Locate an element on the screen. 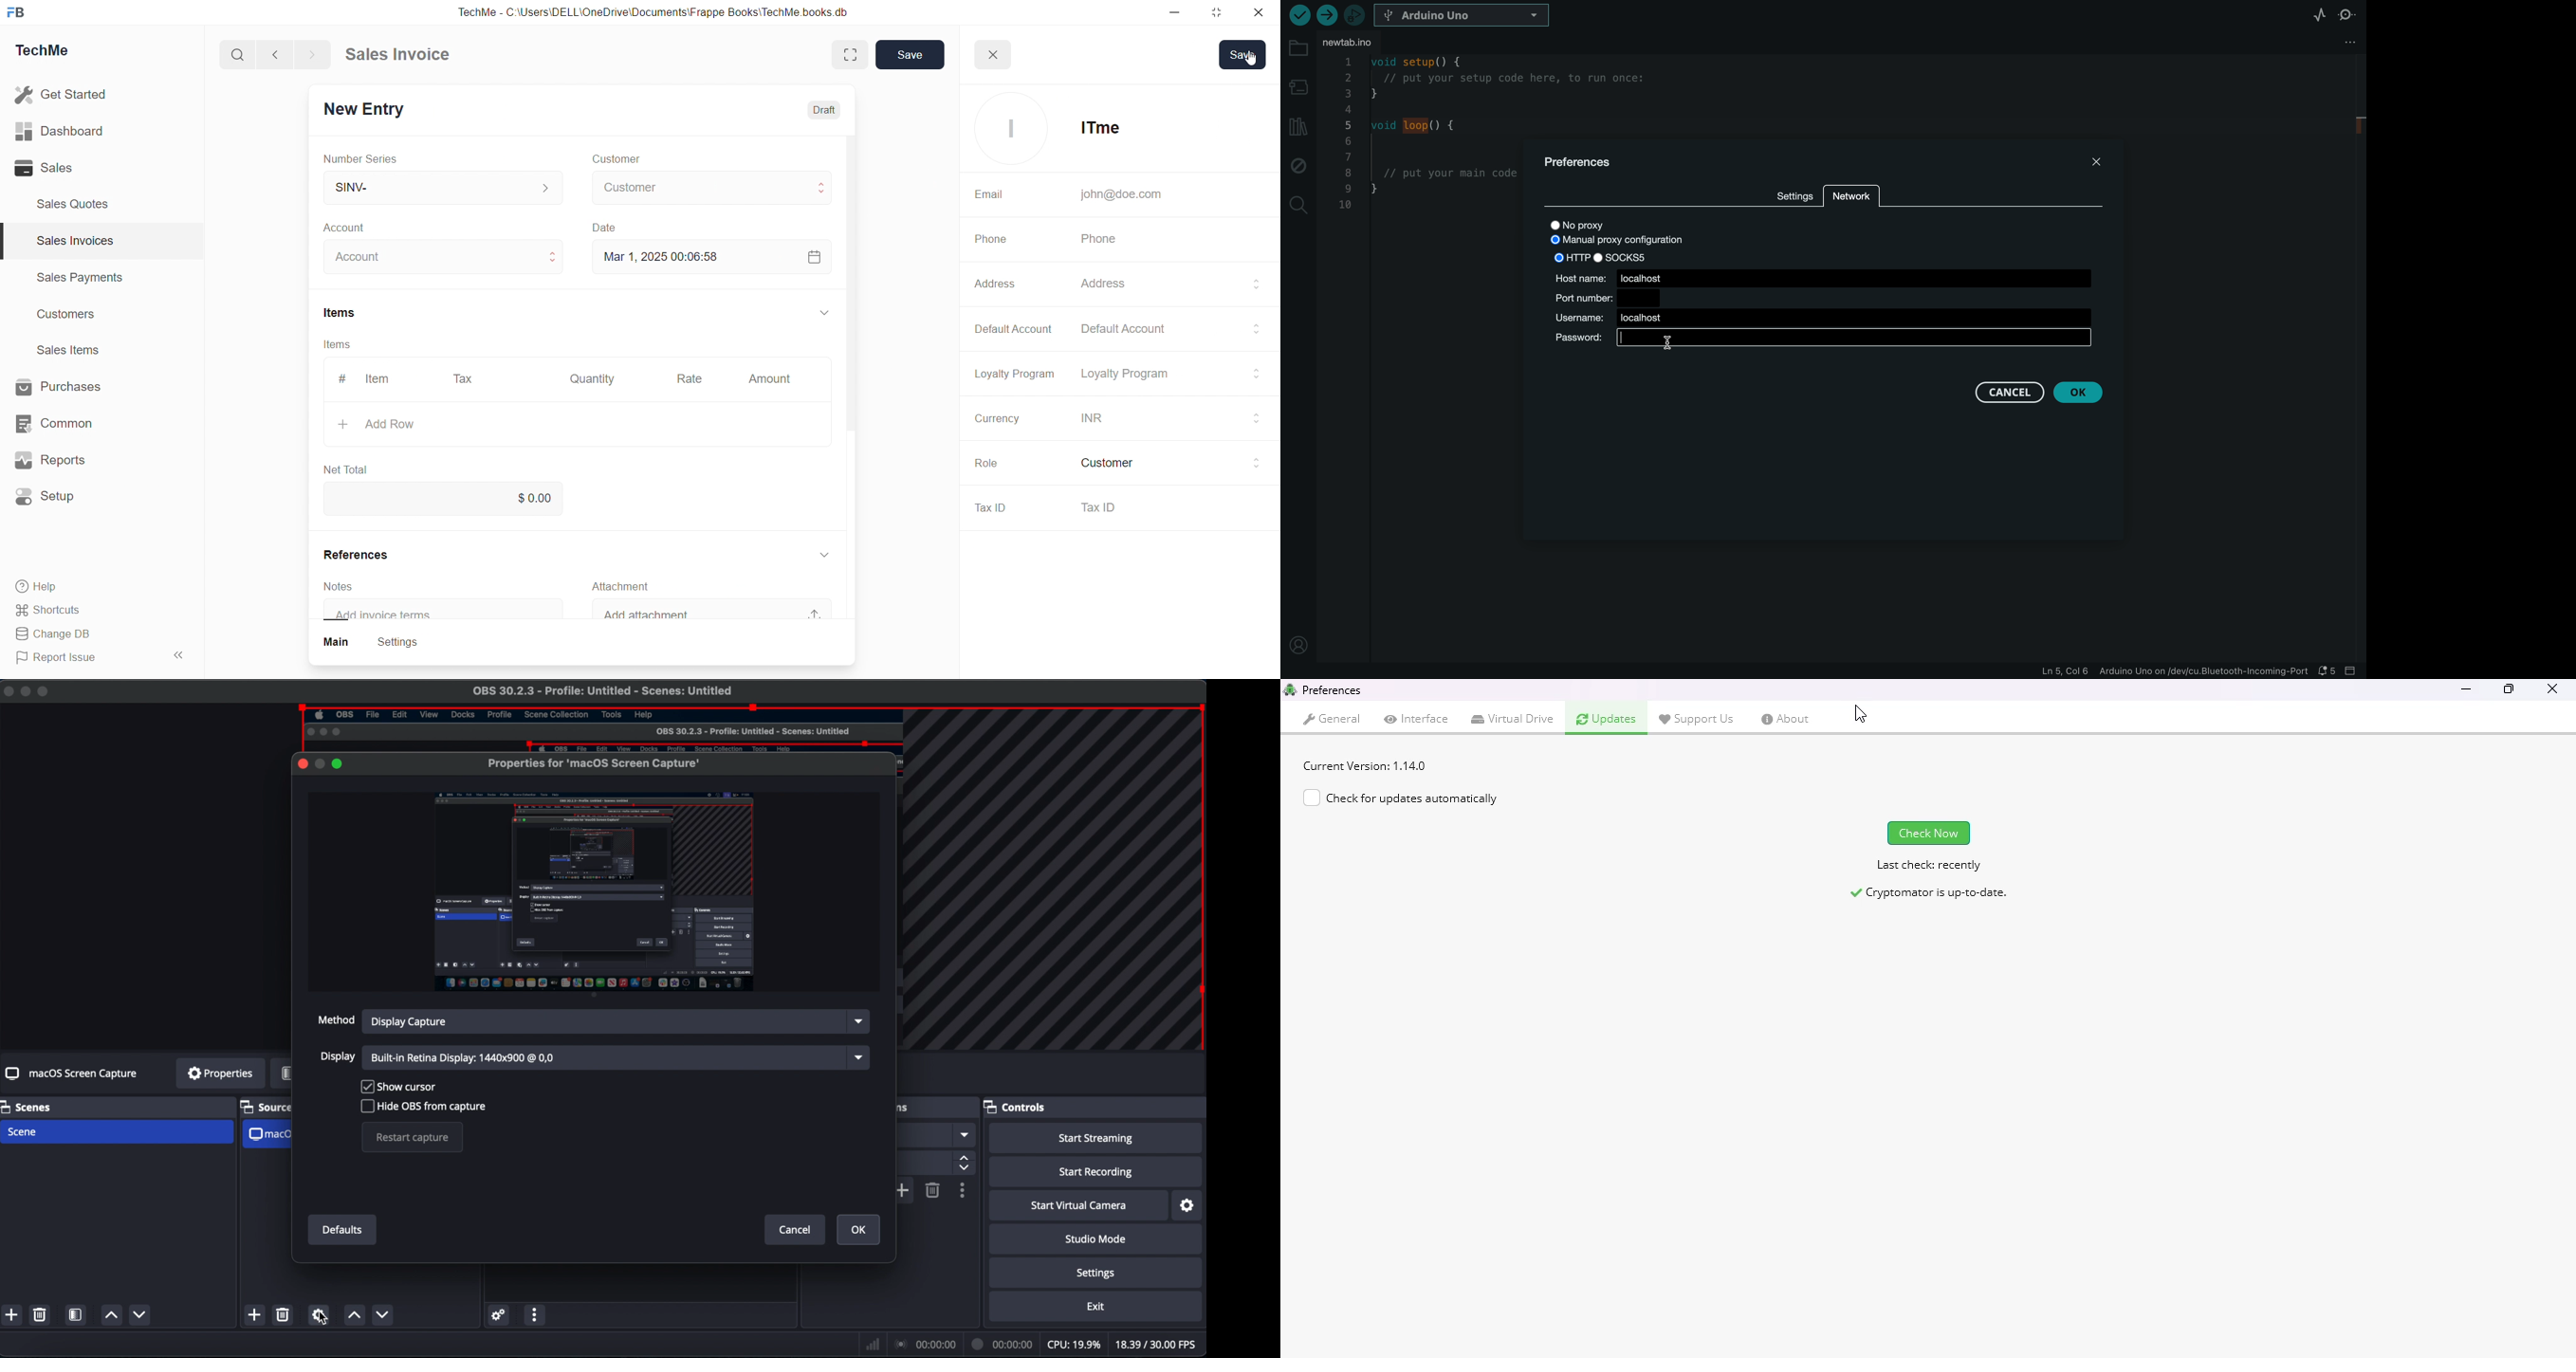 Image resolution: width=2576 pixels, height=1372 pixels. # Item is located at coordinates (369, 380).